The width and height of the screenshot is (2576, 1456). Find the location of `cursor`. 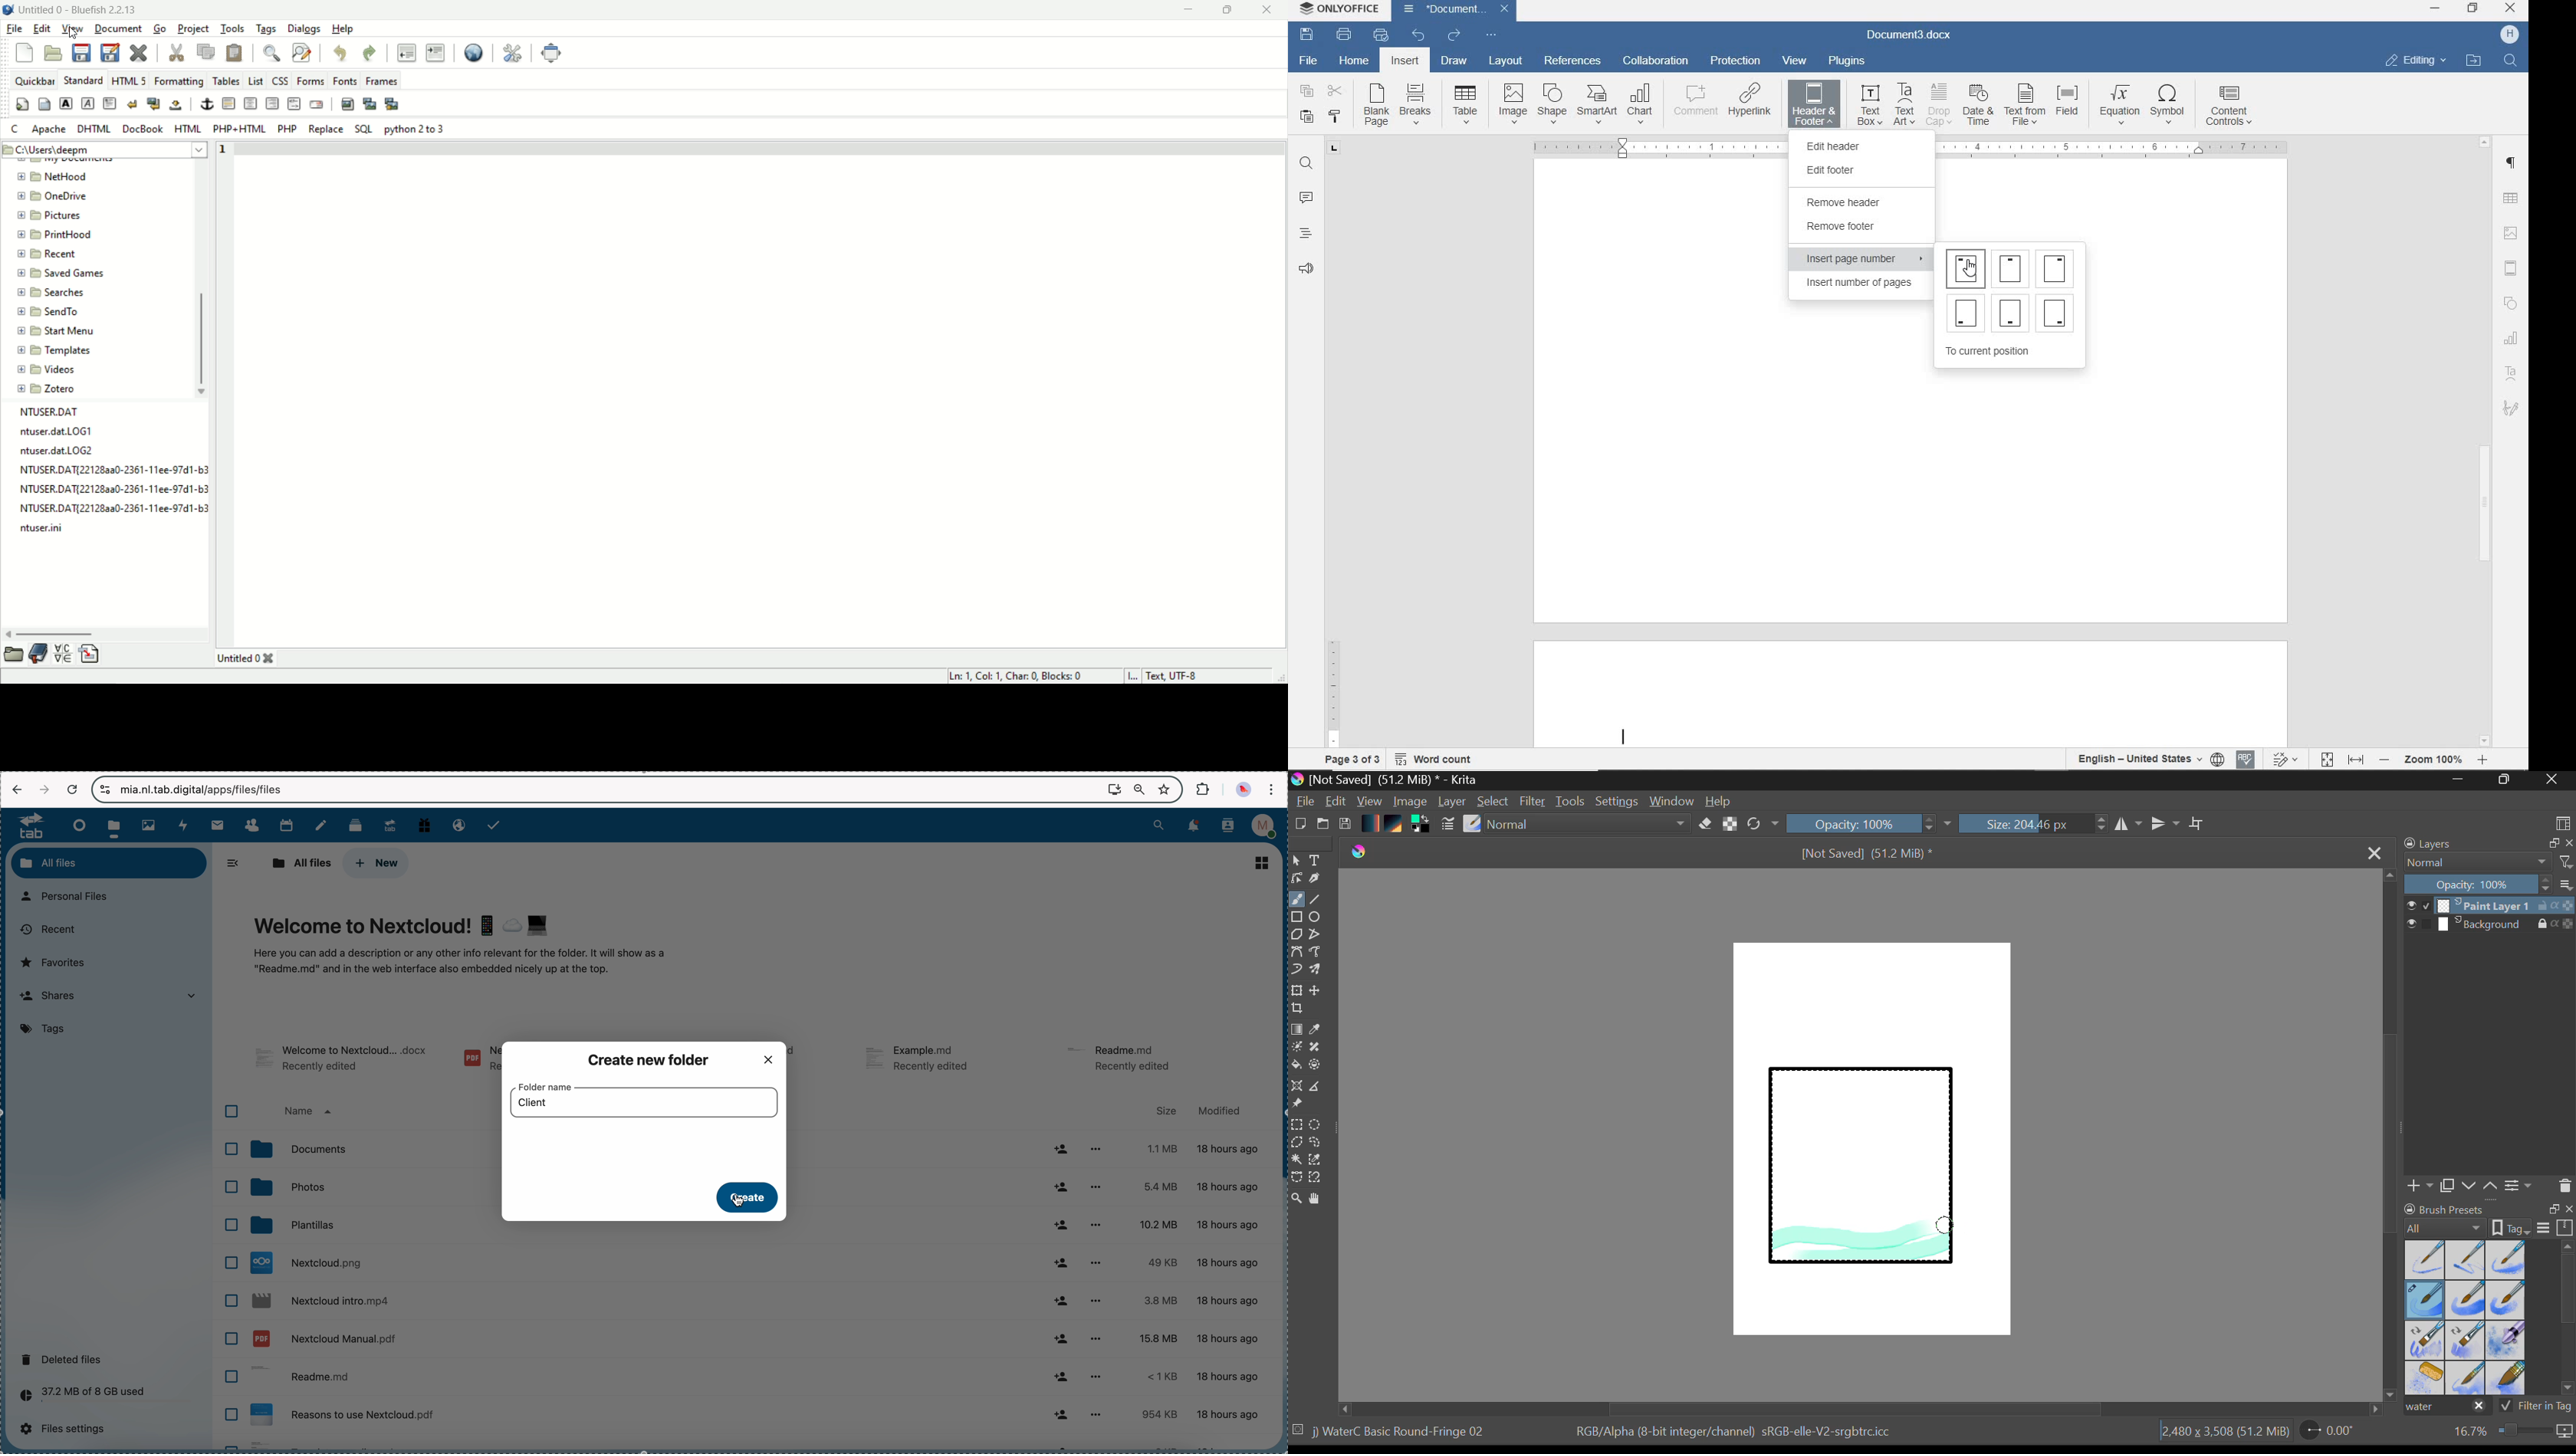

cursor is located at coordinates (736, 1205).